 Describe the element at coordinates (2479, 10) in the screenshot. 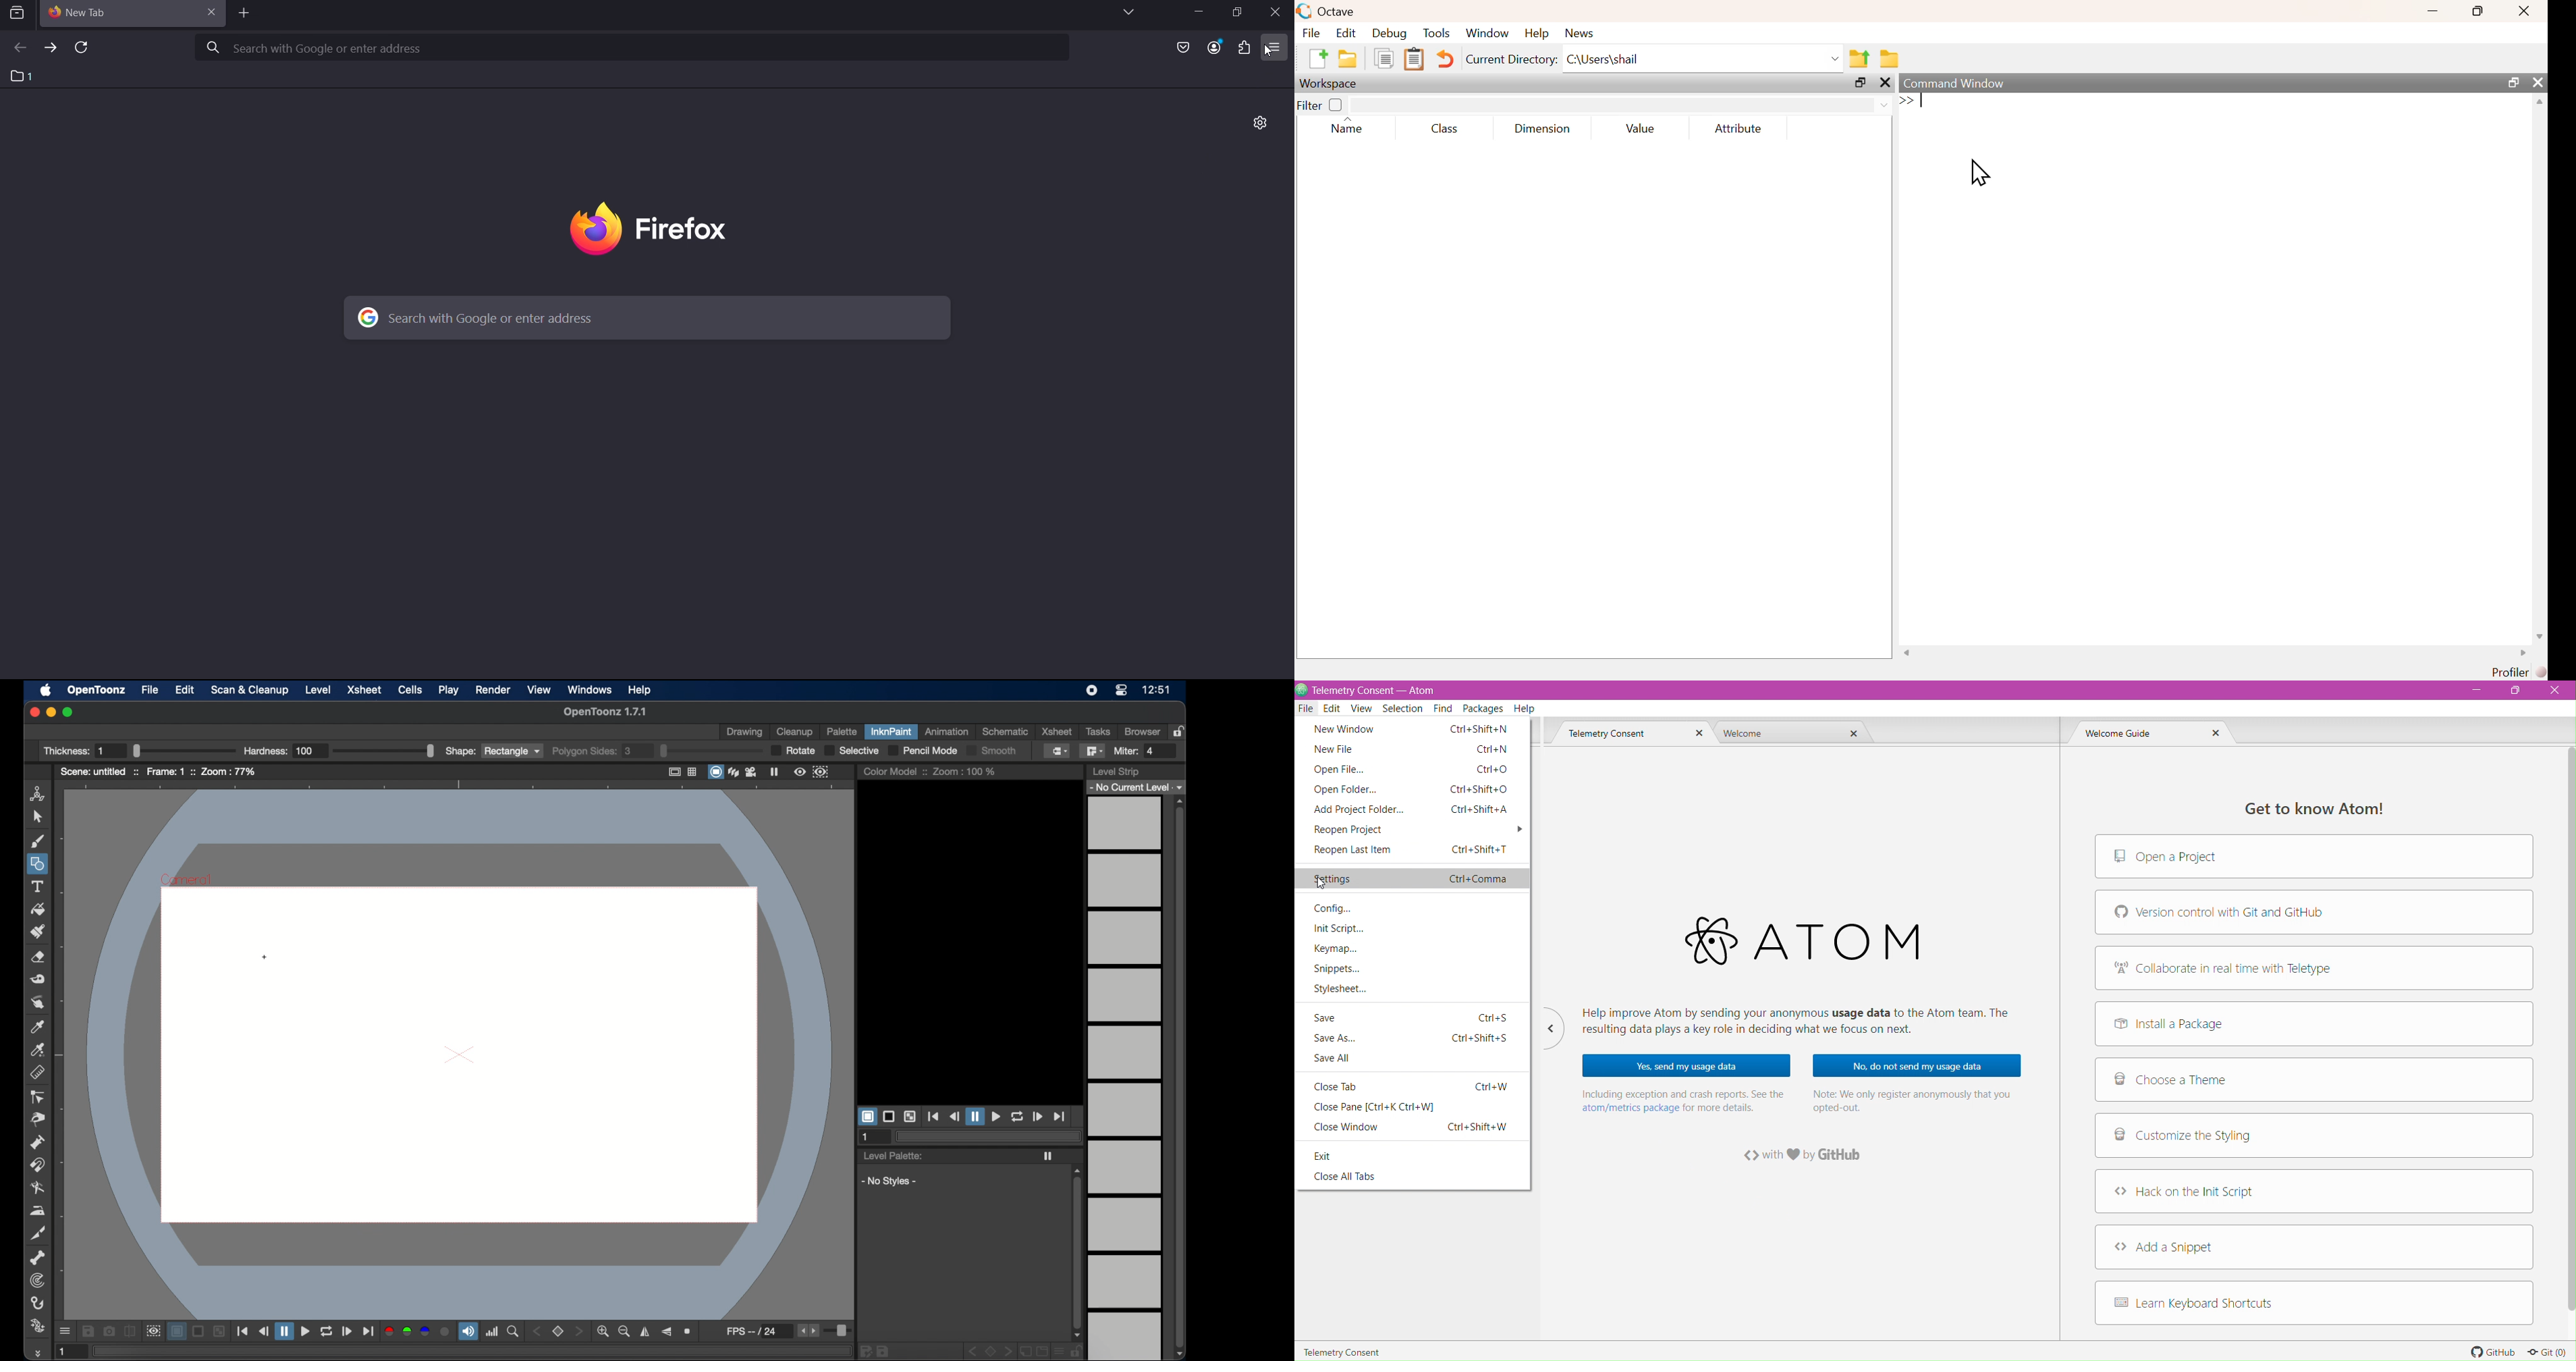

I see `maximize` at that location.